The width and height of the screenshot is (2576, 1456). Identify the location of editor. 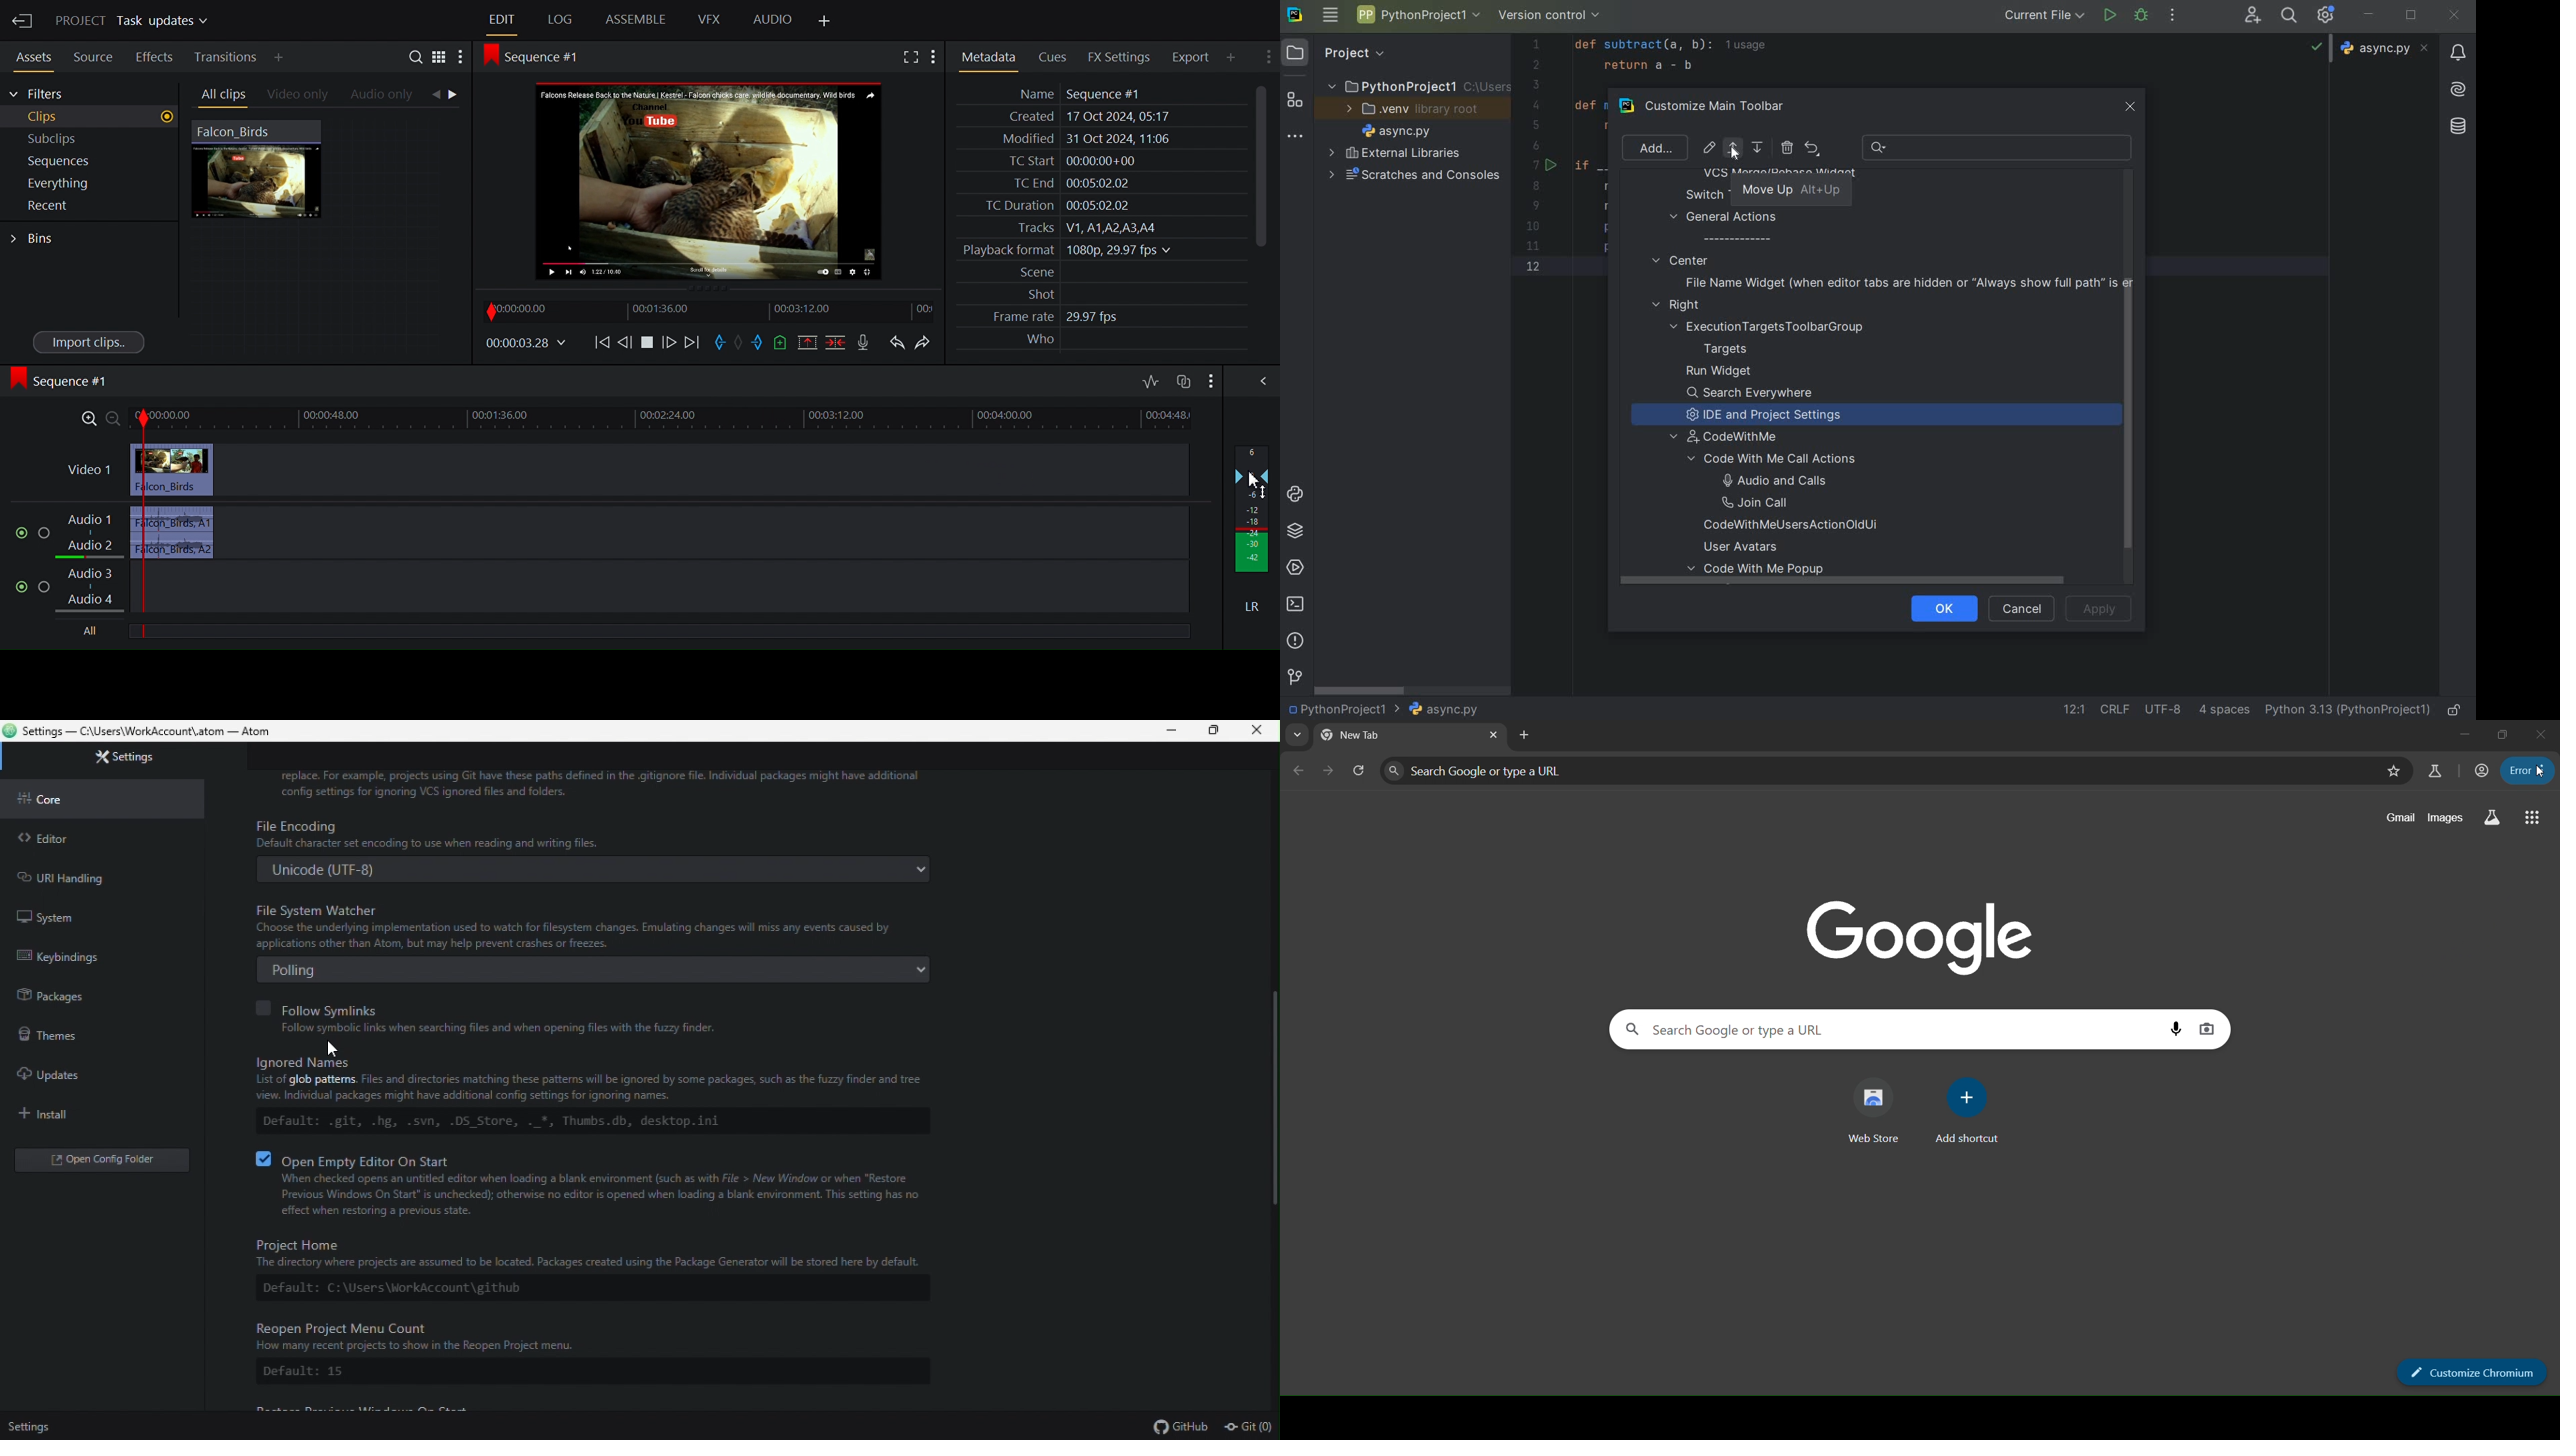
(86, 842).